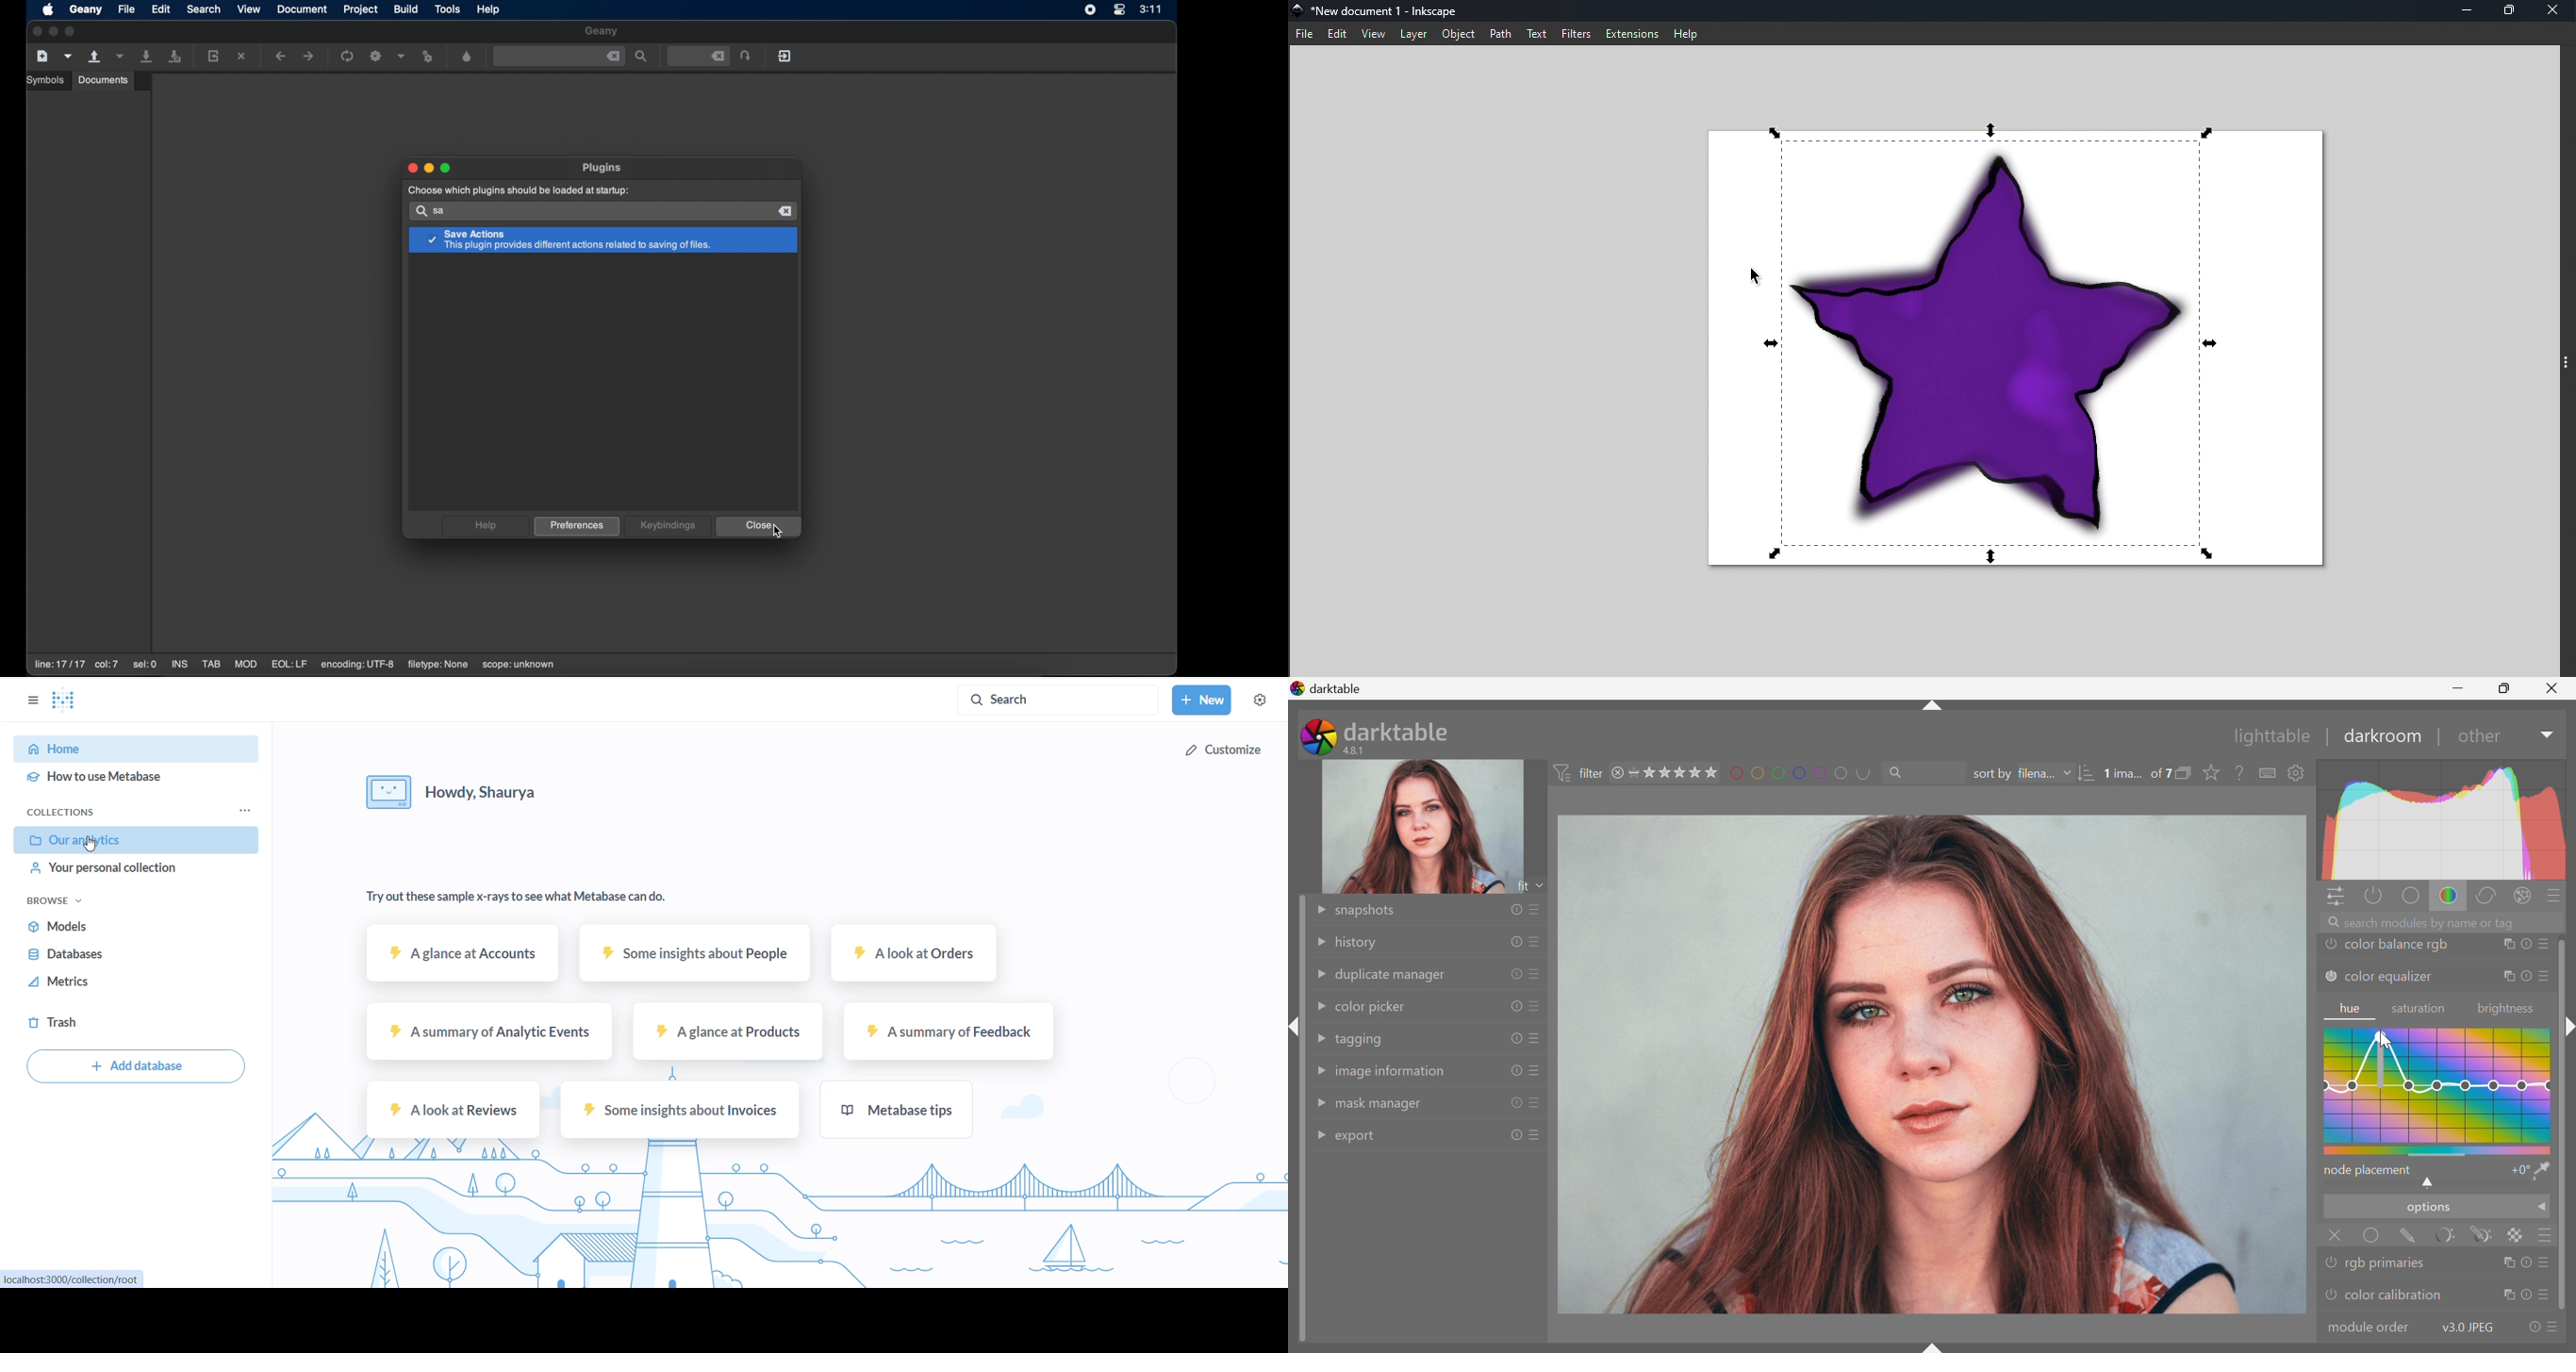 The image size is (2576, 1372). What do you see at coordinates (478, 1034) in the screenshot?
I see `A summary of analytic events` at bounding box center [478, 1034].